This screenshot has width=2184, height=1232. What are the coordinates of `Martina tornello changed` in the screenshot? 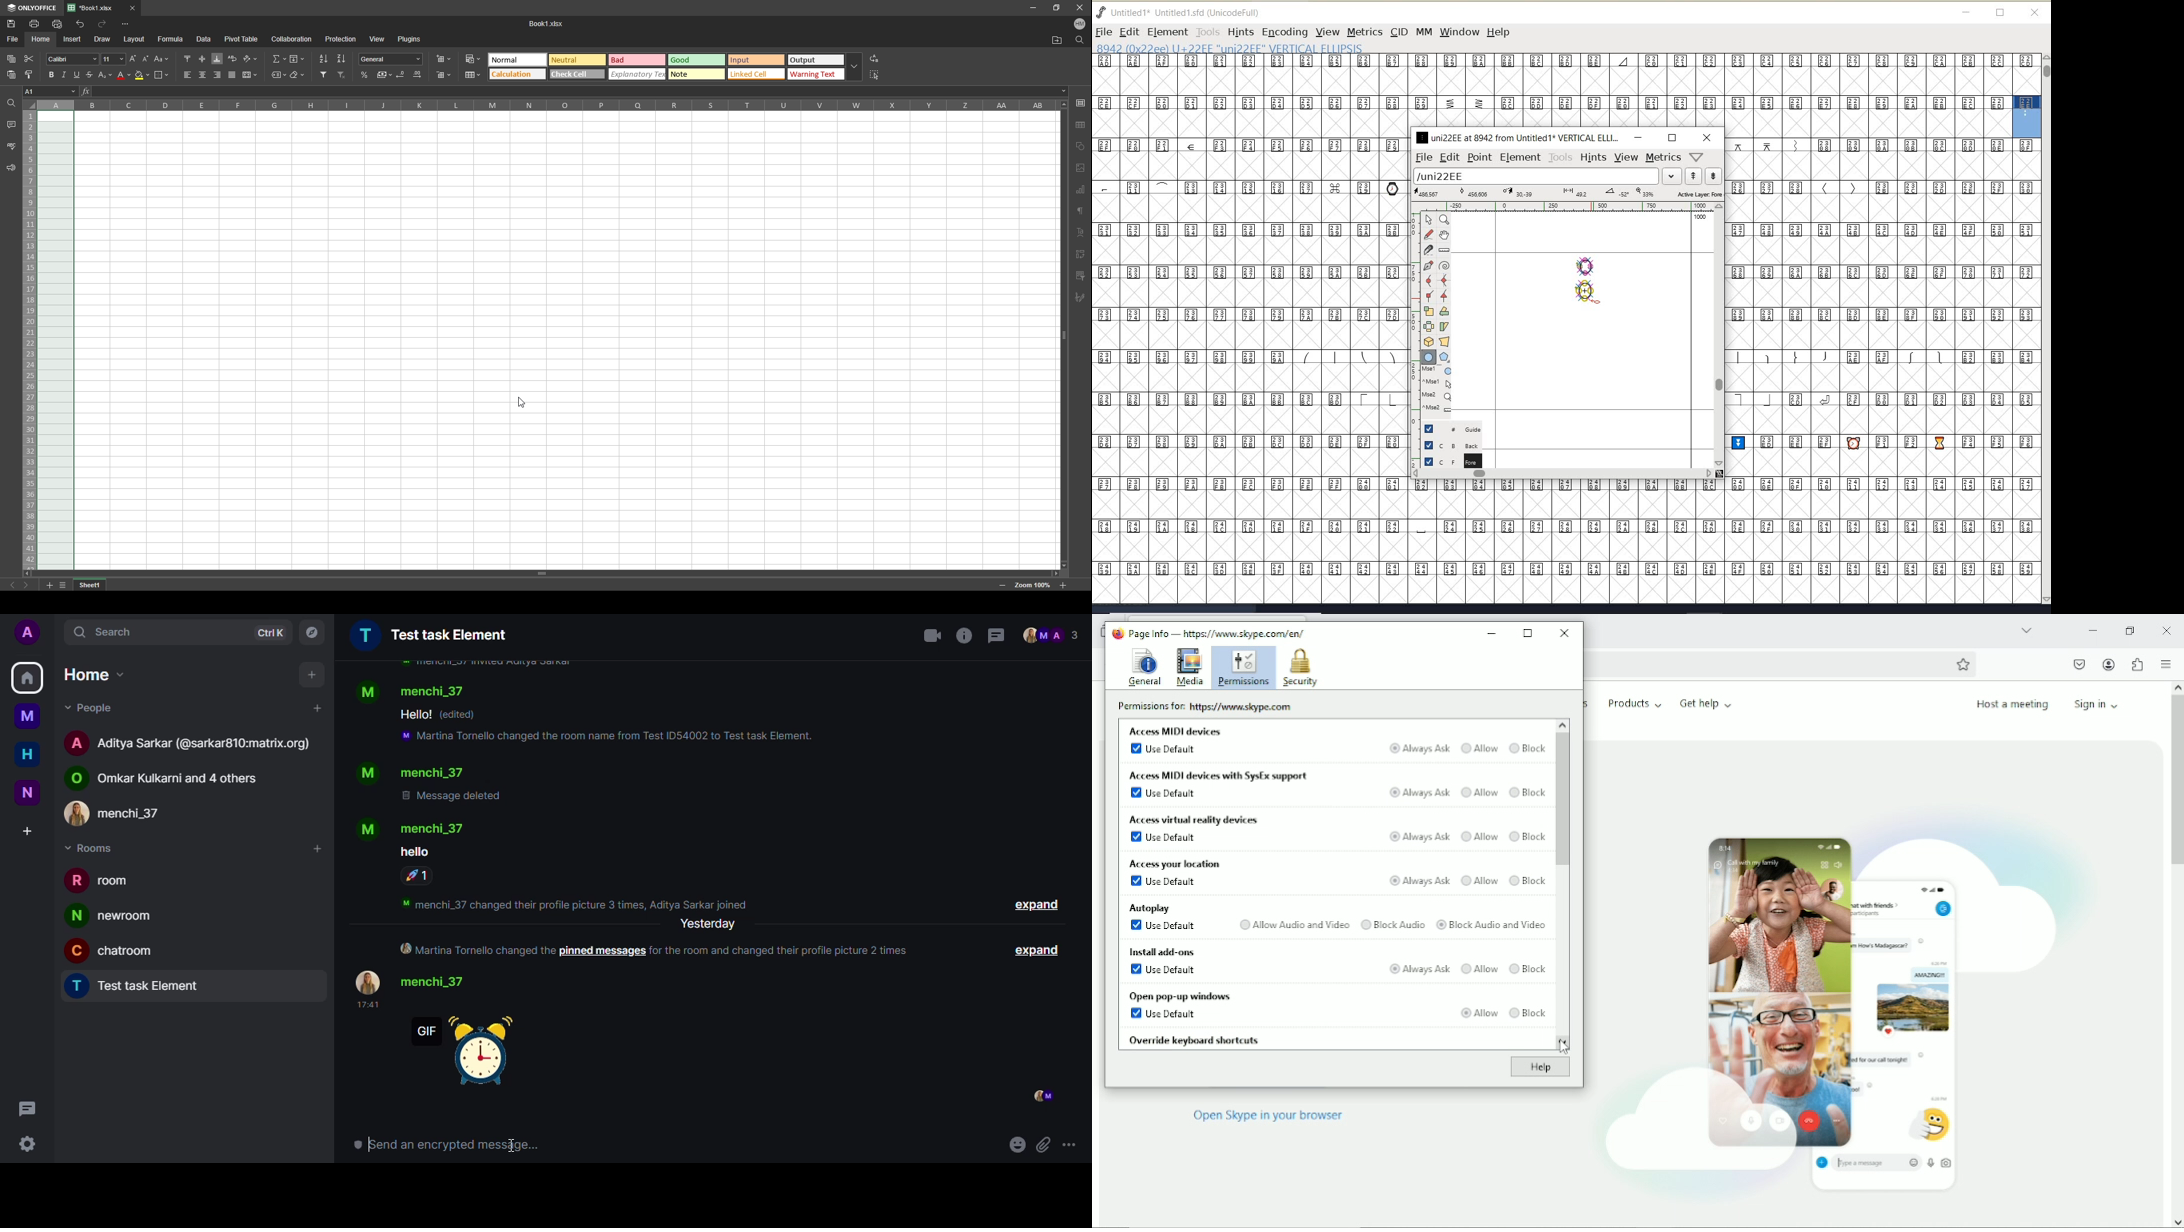 It's located at (474, 951).